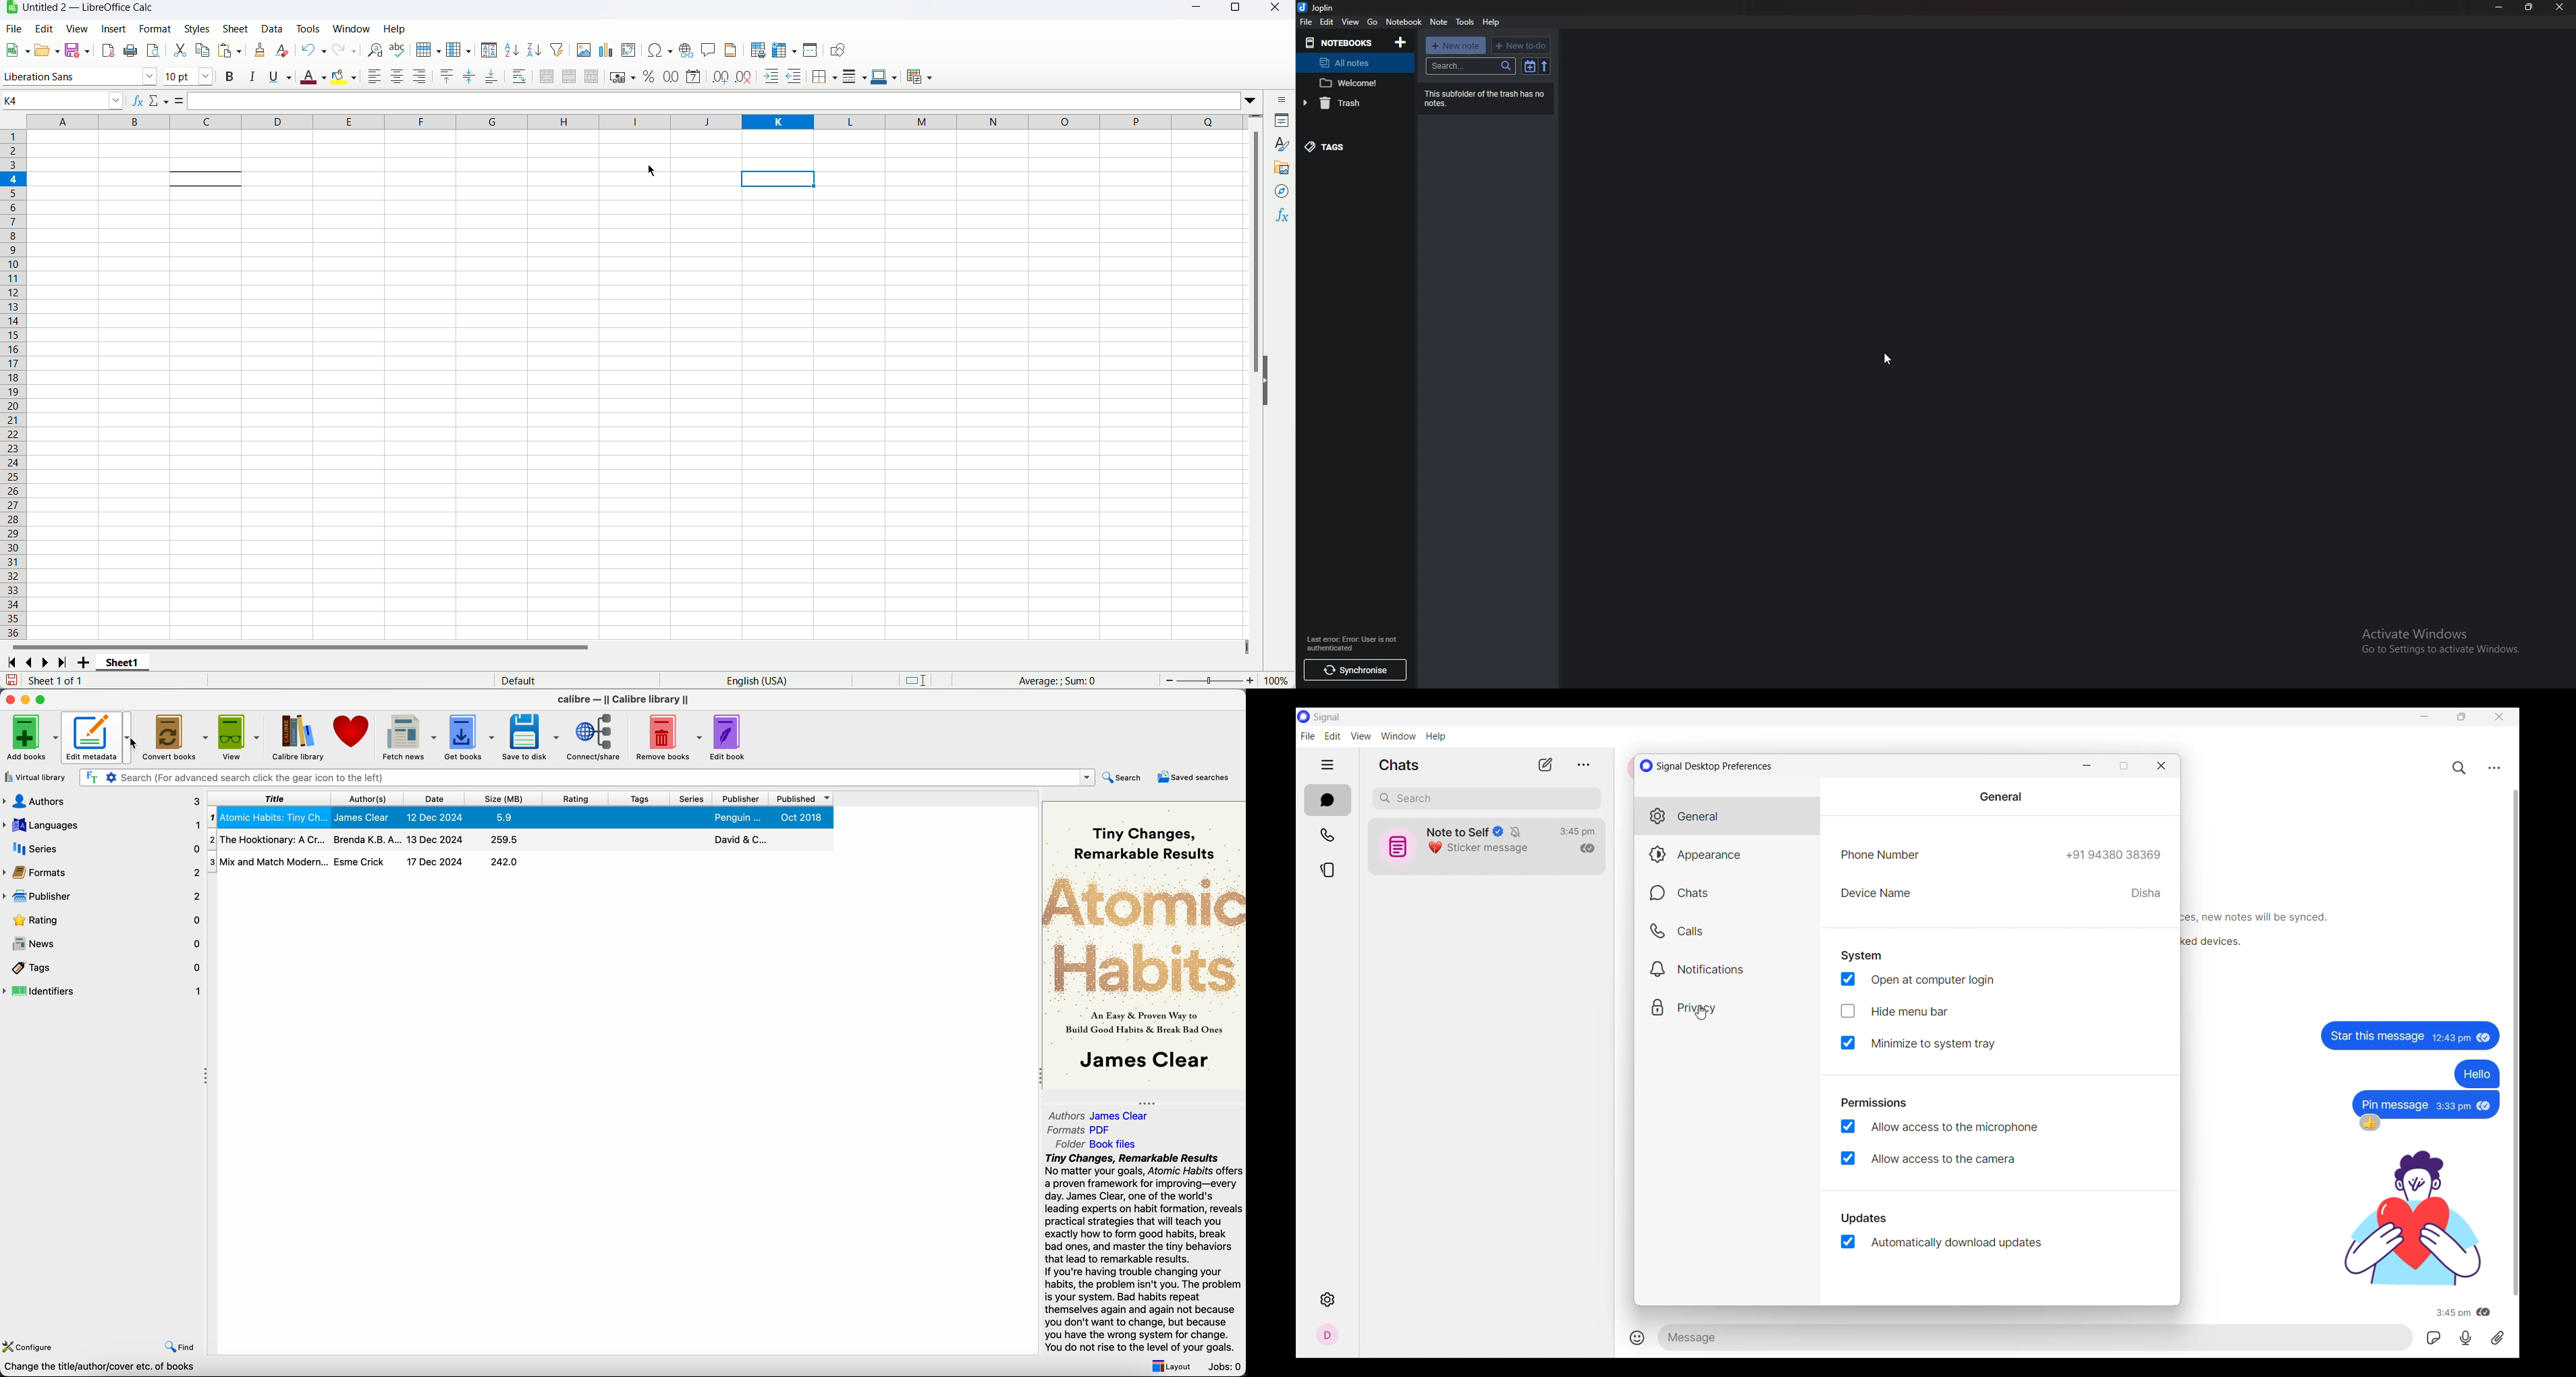 The height and width of the screenshot is (1400, 2576). Describe the element at coordinates (182, 102) in the screenshot. I see `Formula` at that location.